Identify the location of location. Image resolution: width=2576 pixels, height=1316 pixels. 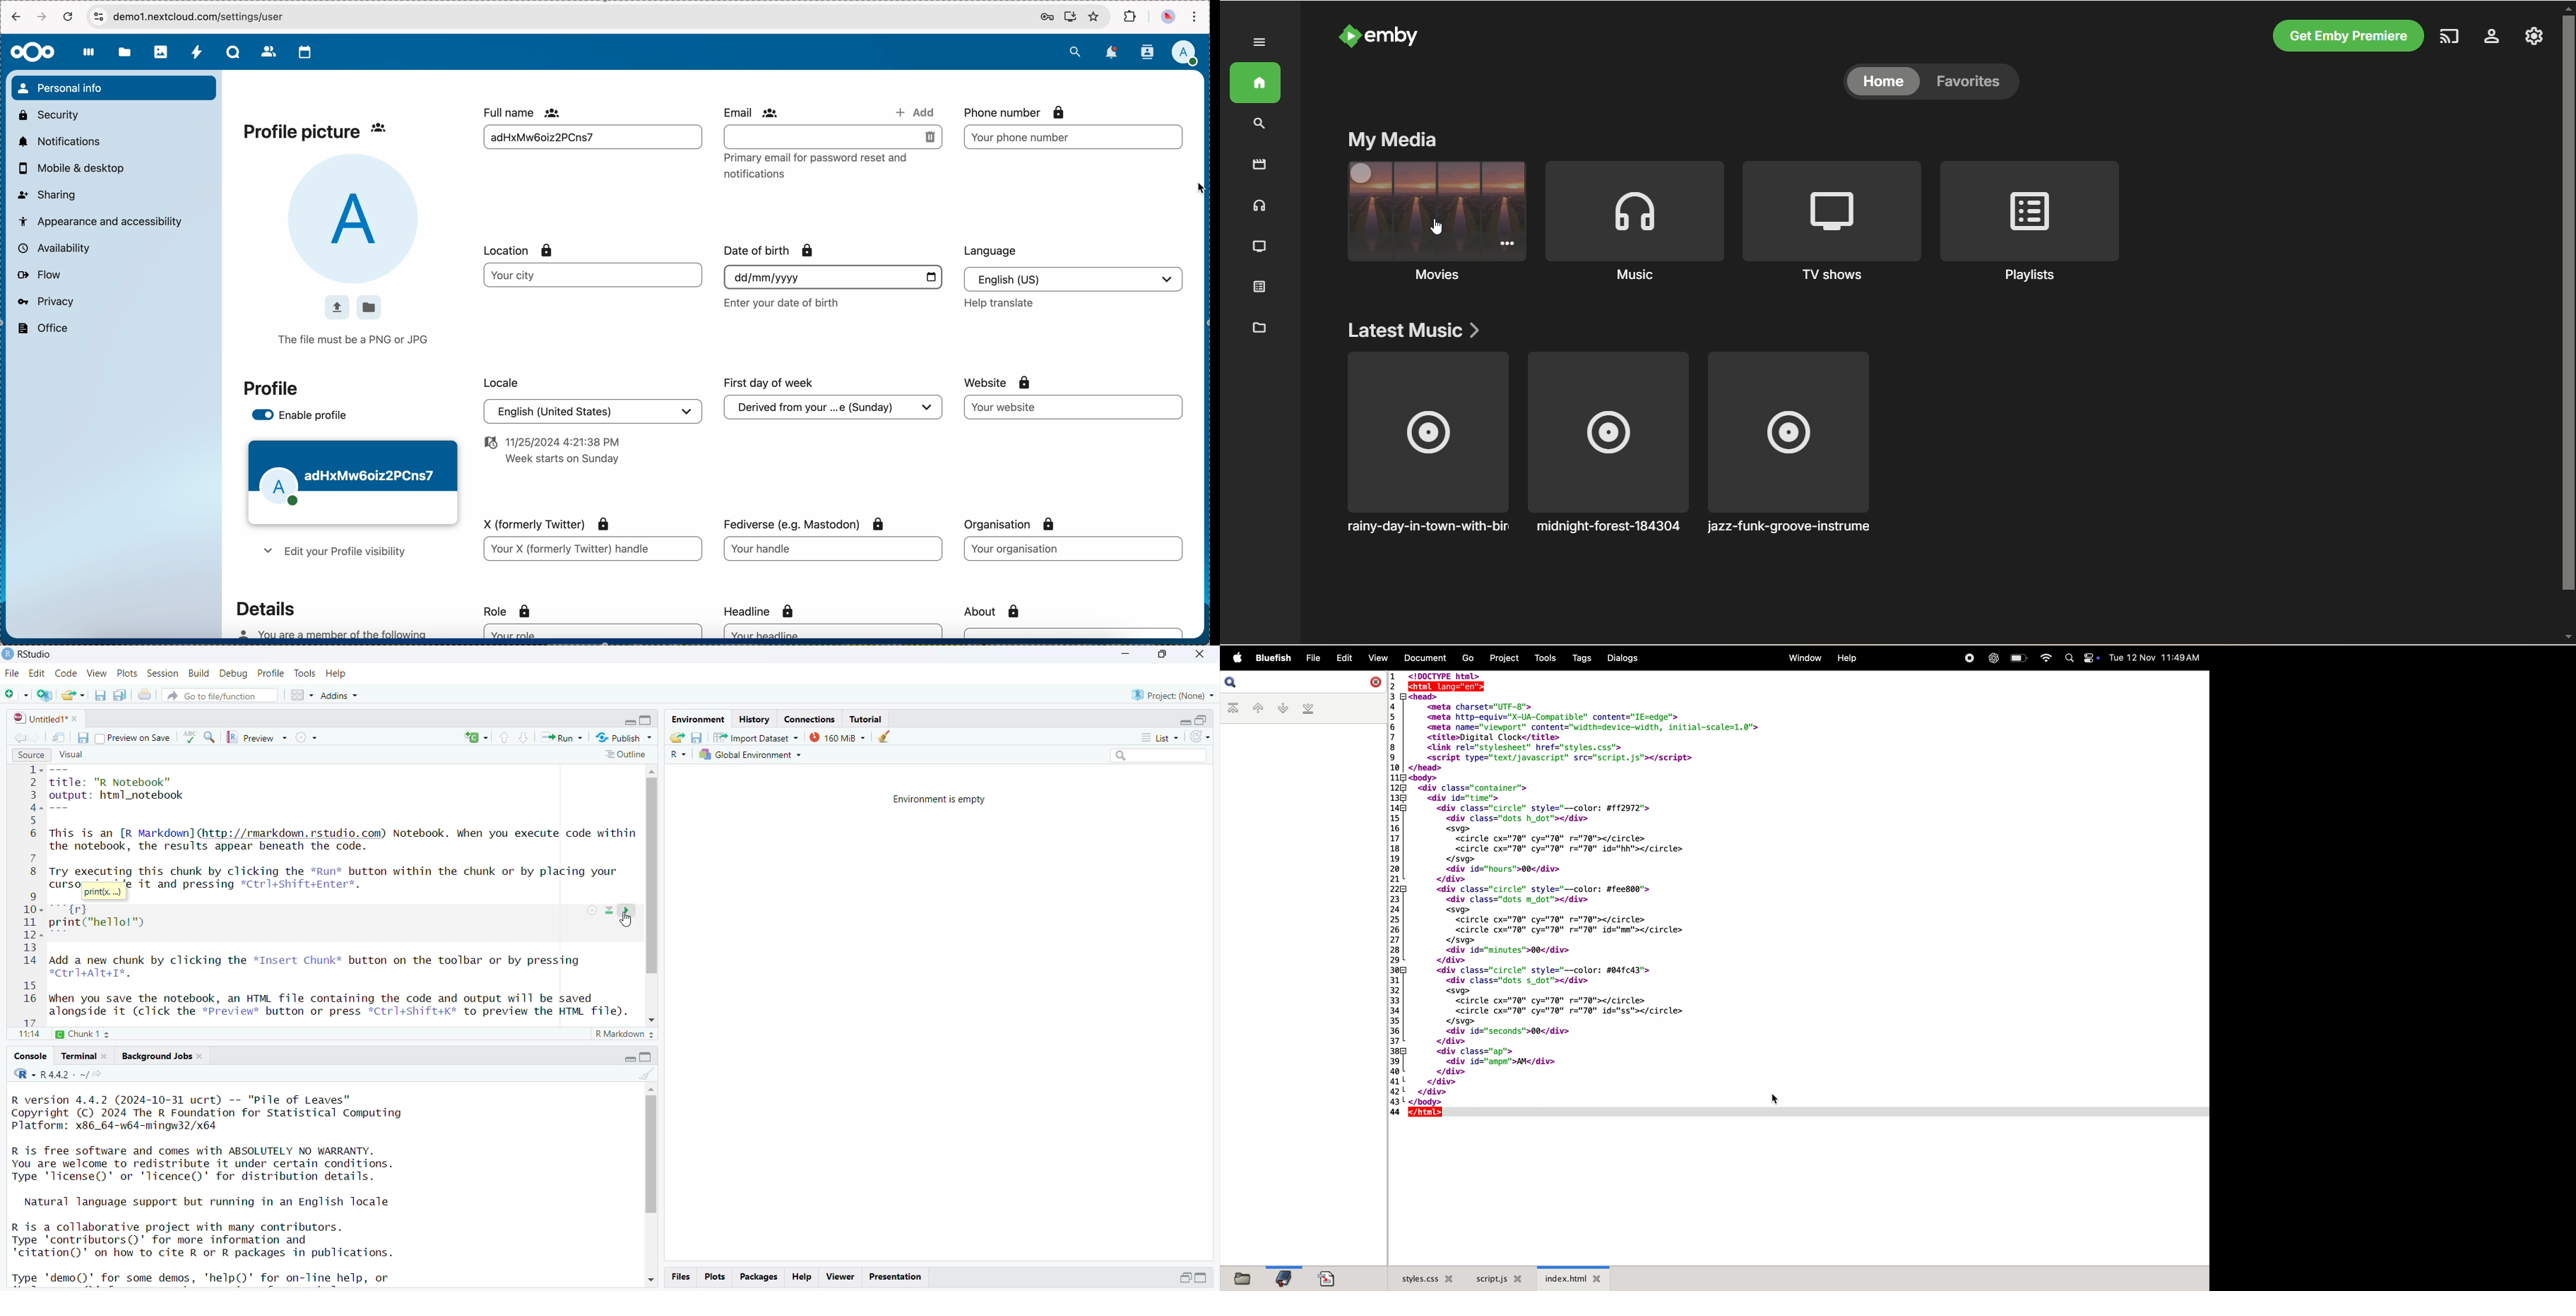
(521, 251).